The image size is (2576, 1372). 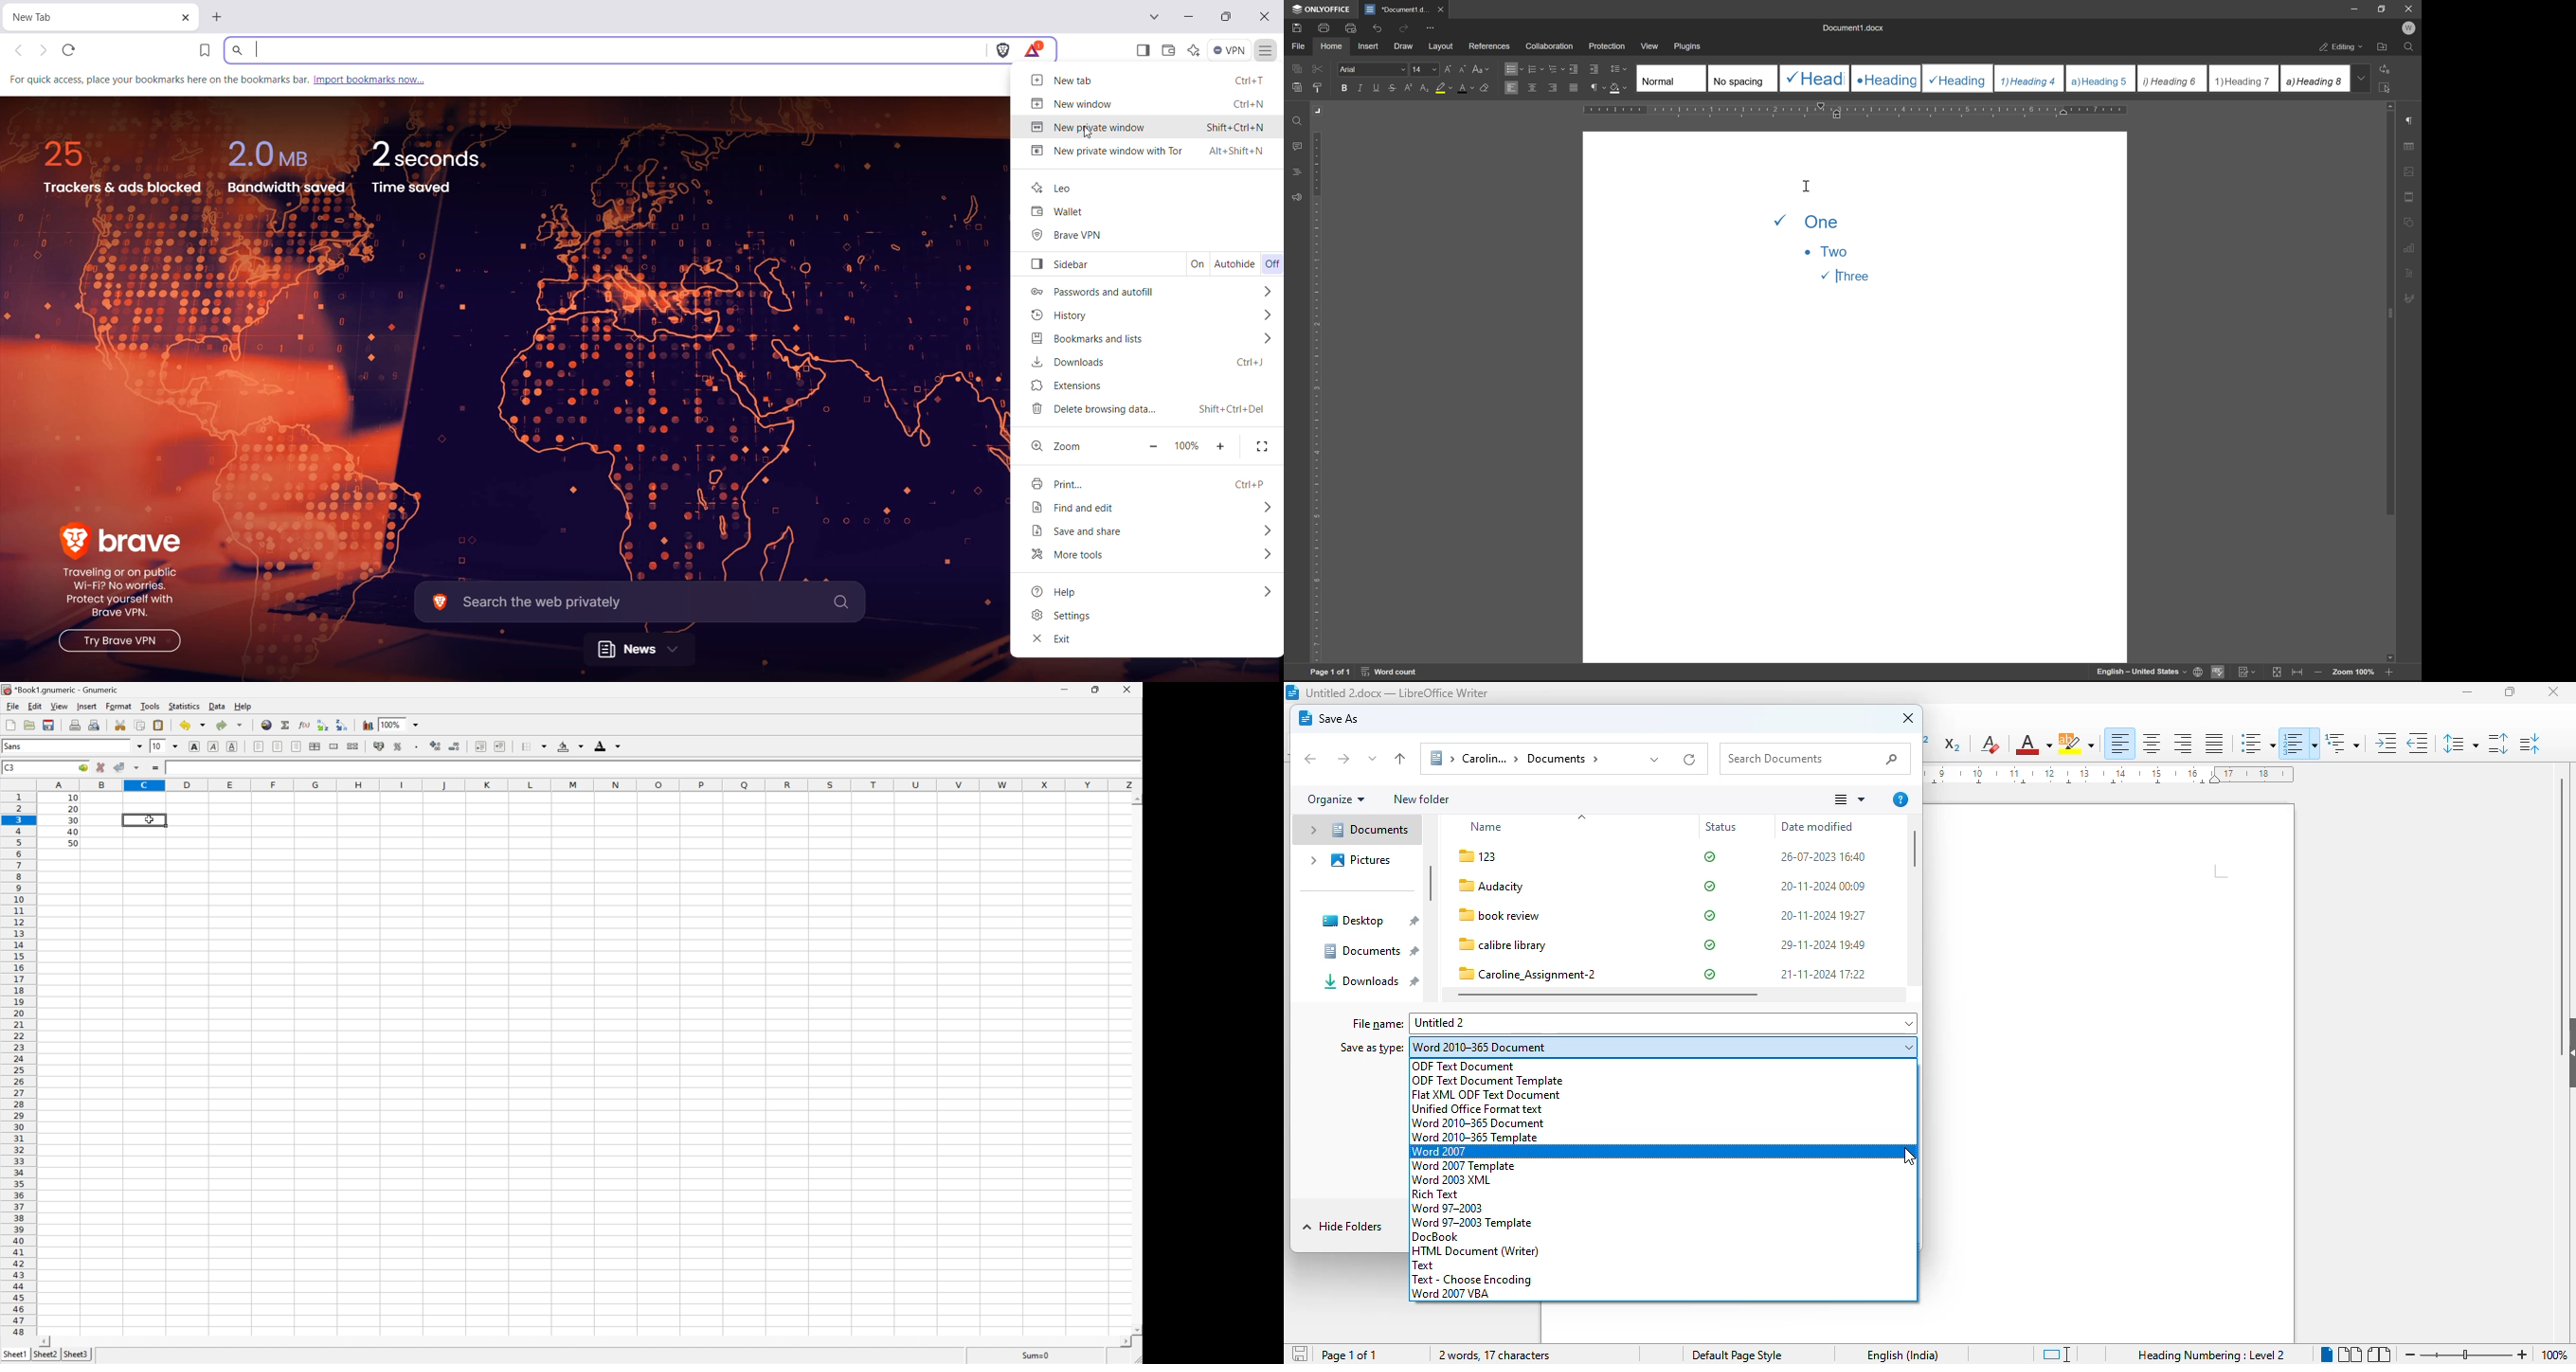 I want to click on track changes, so click(x=2246, y=672).